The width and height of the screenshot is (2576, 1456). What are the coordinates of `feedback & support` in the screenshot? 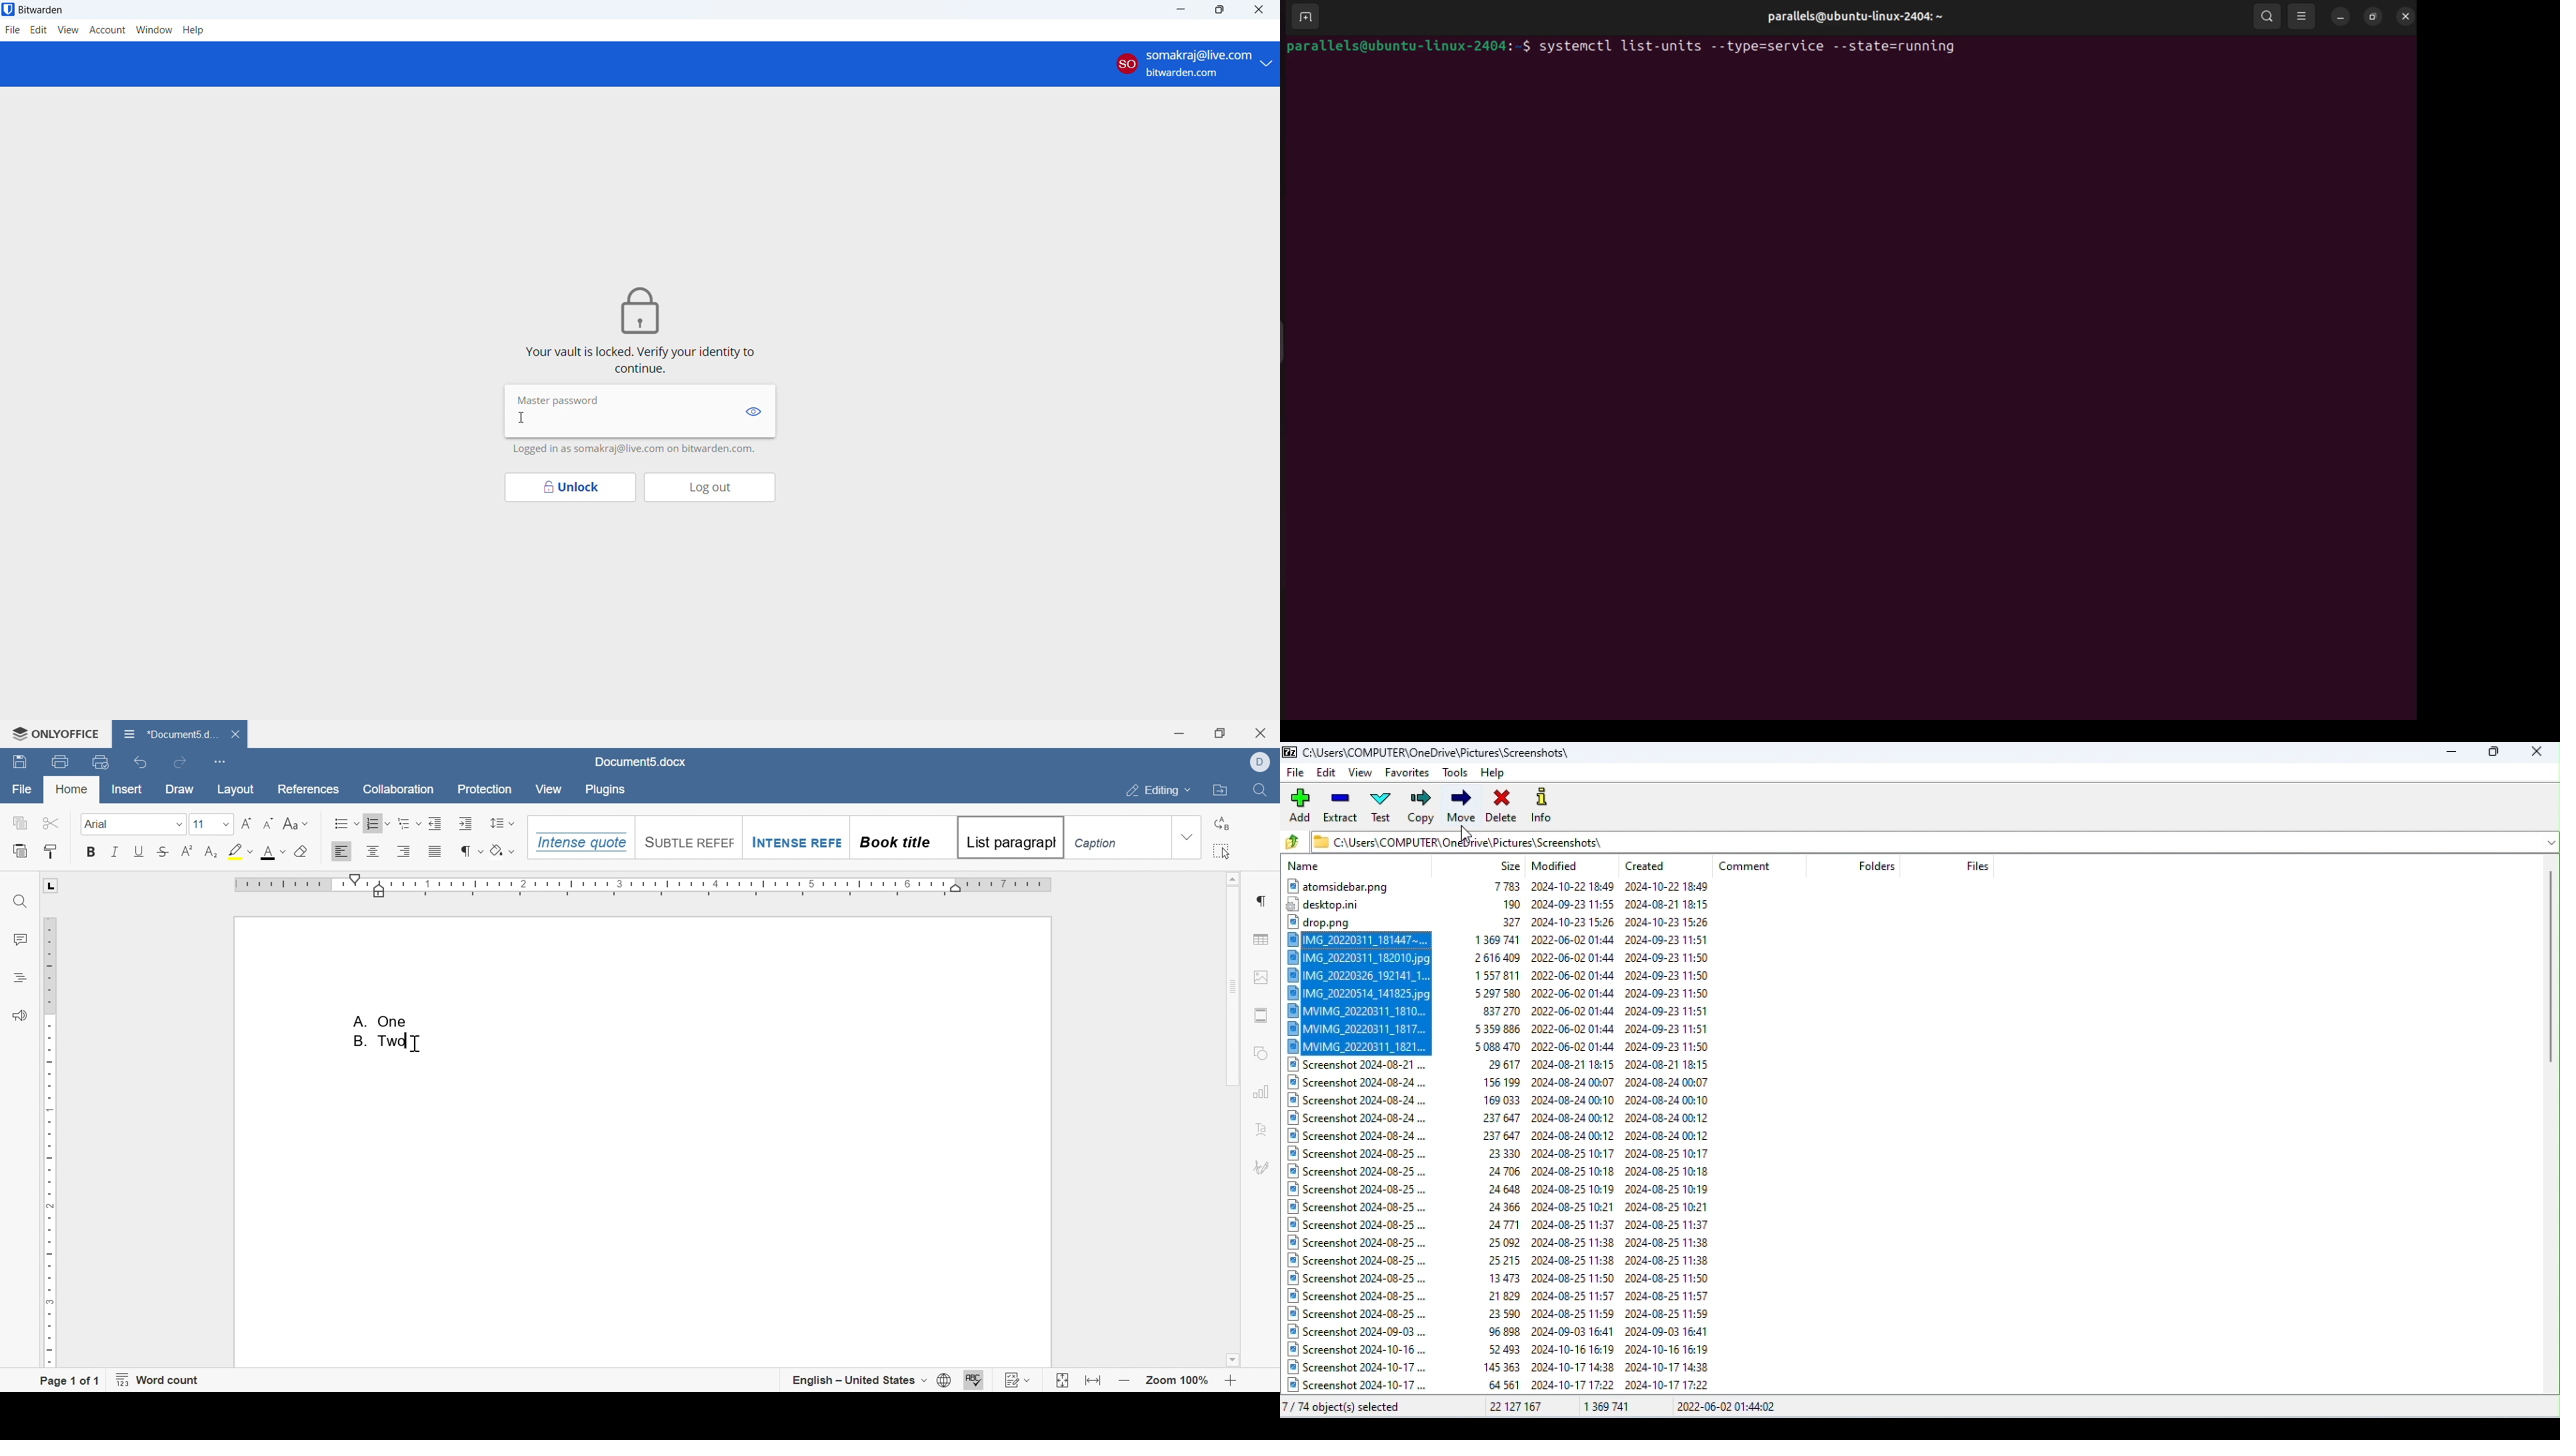 It's located at (22, 1015).